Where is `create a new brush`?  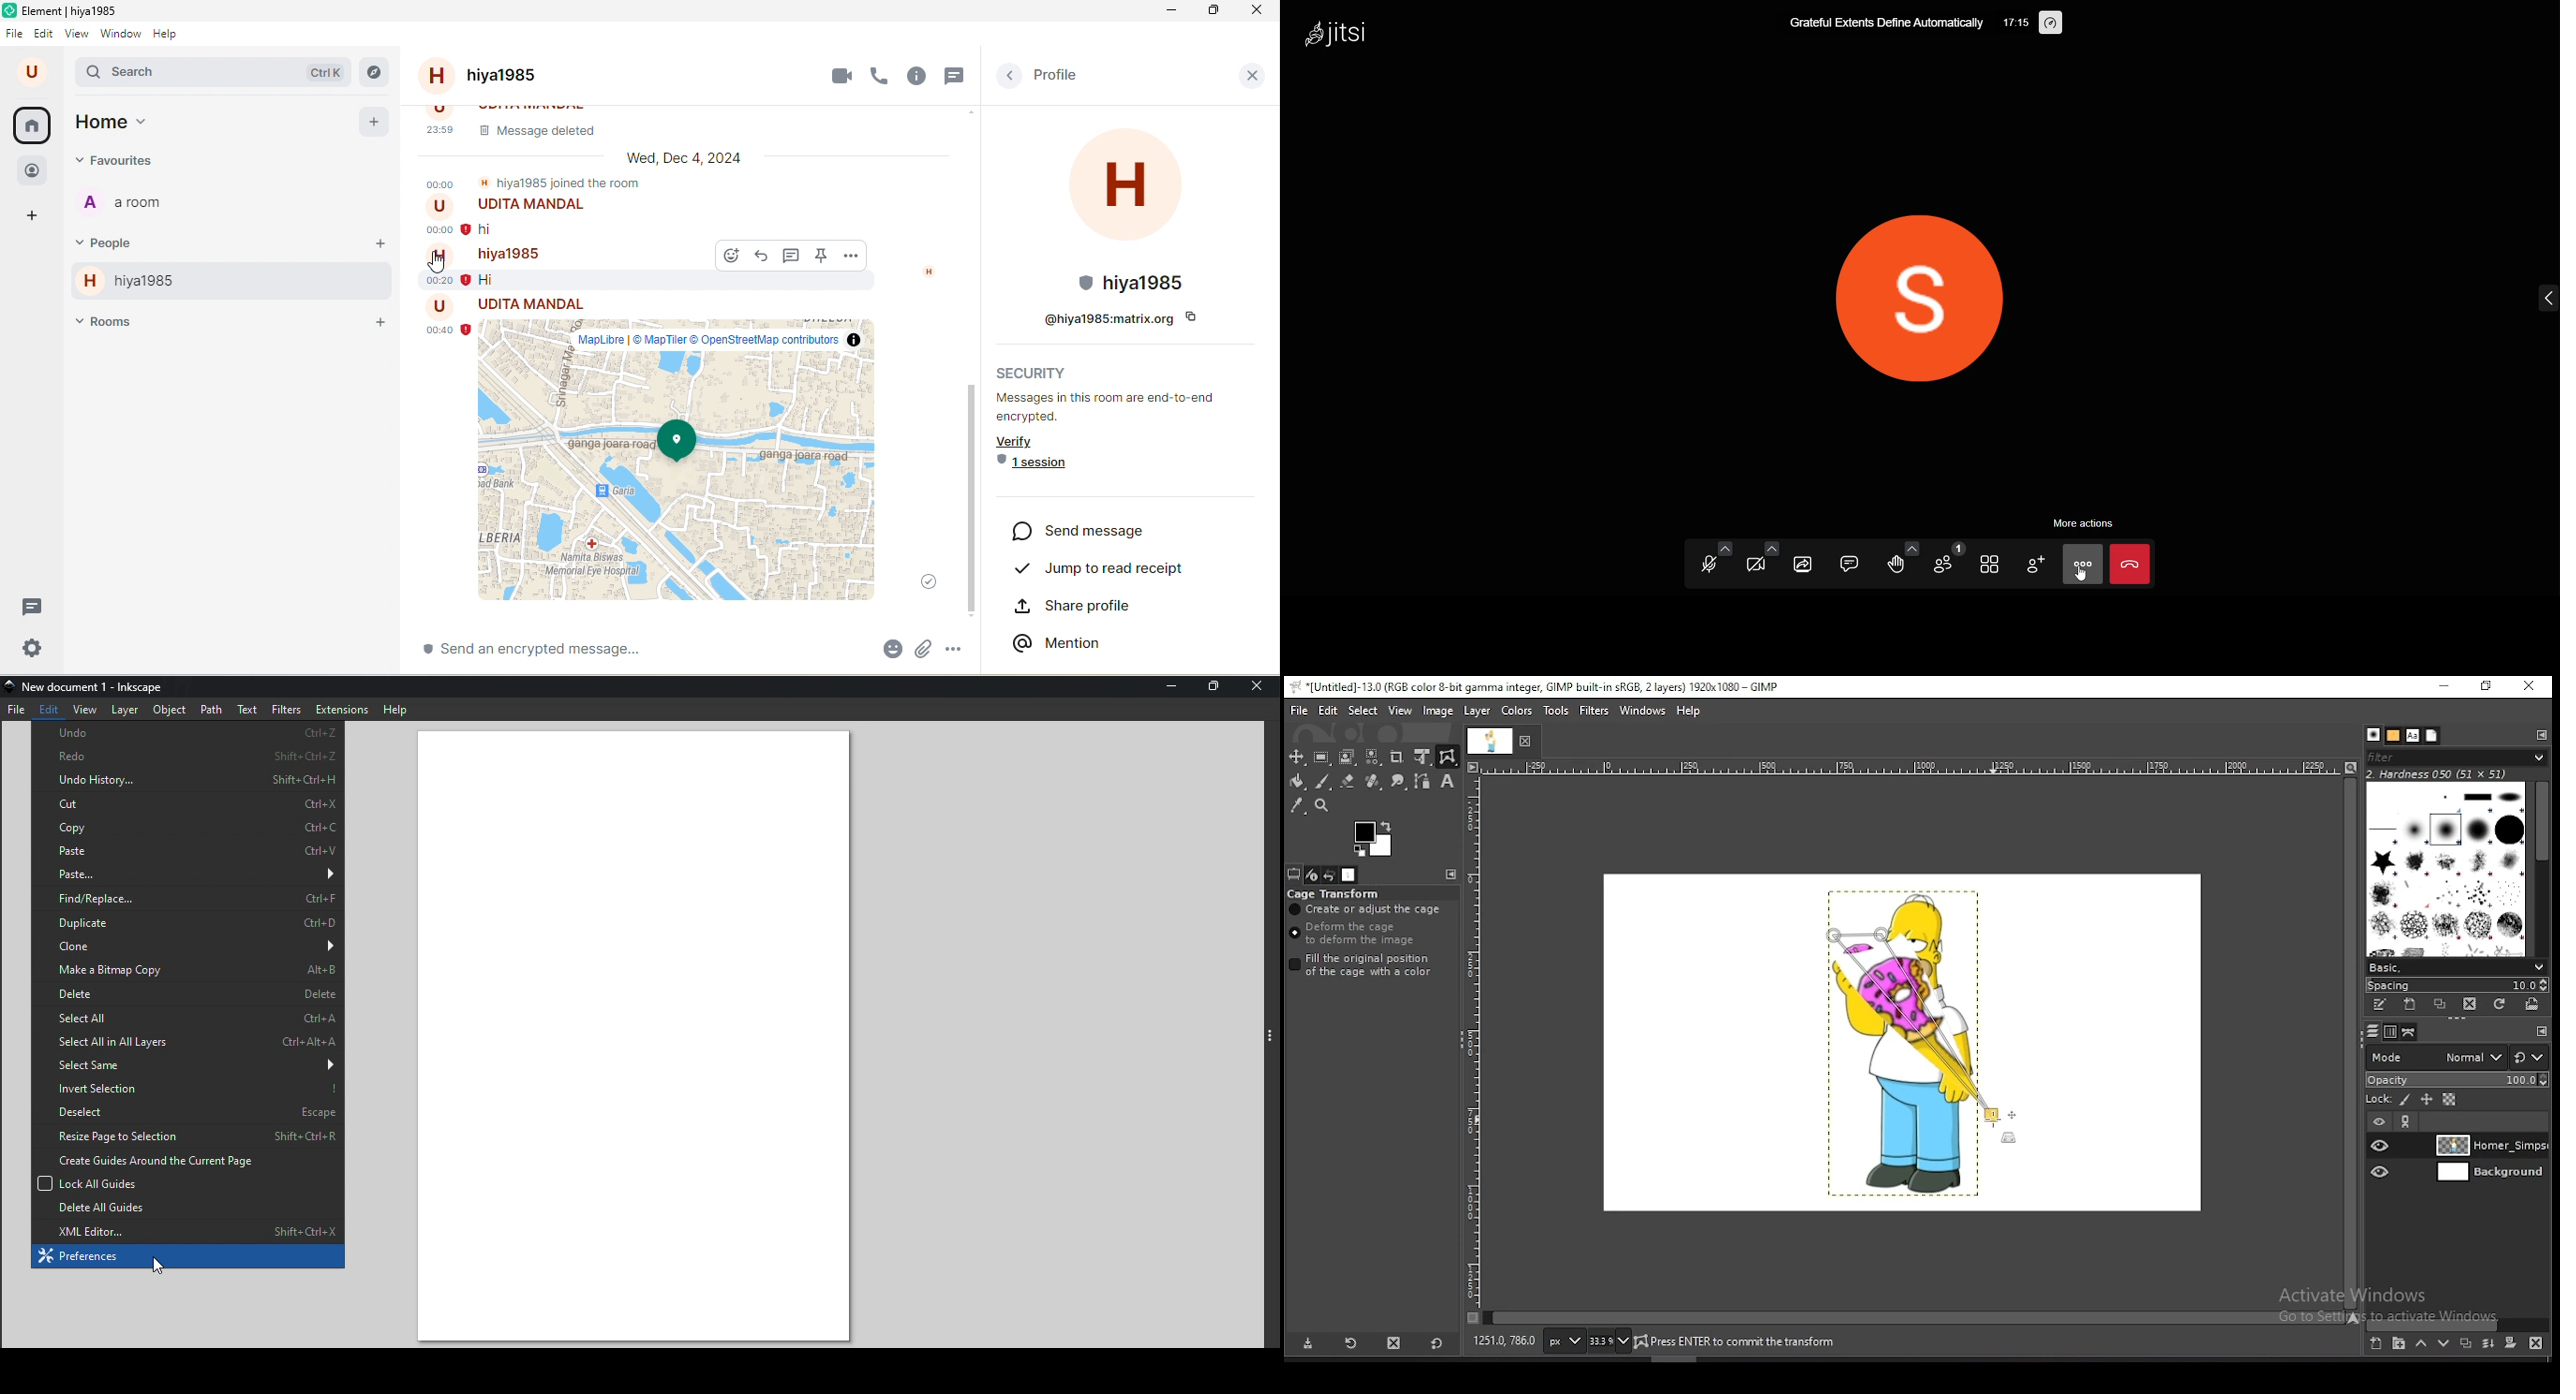 create a new brush is located at coordinates (2413, 1006).